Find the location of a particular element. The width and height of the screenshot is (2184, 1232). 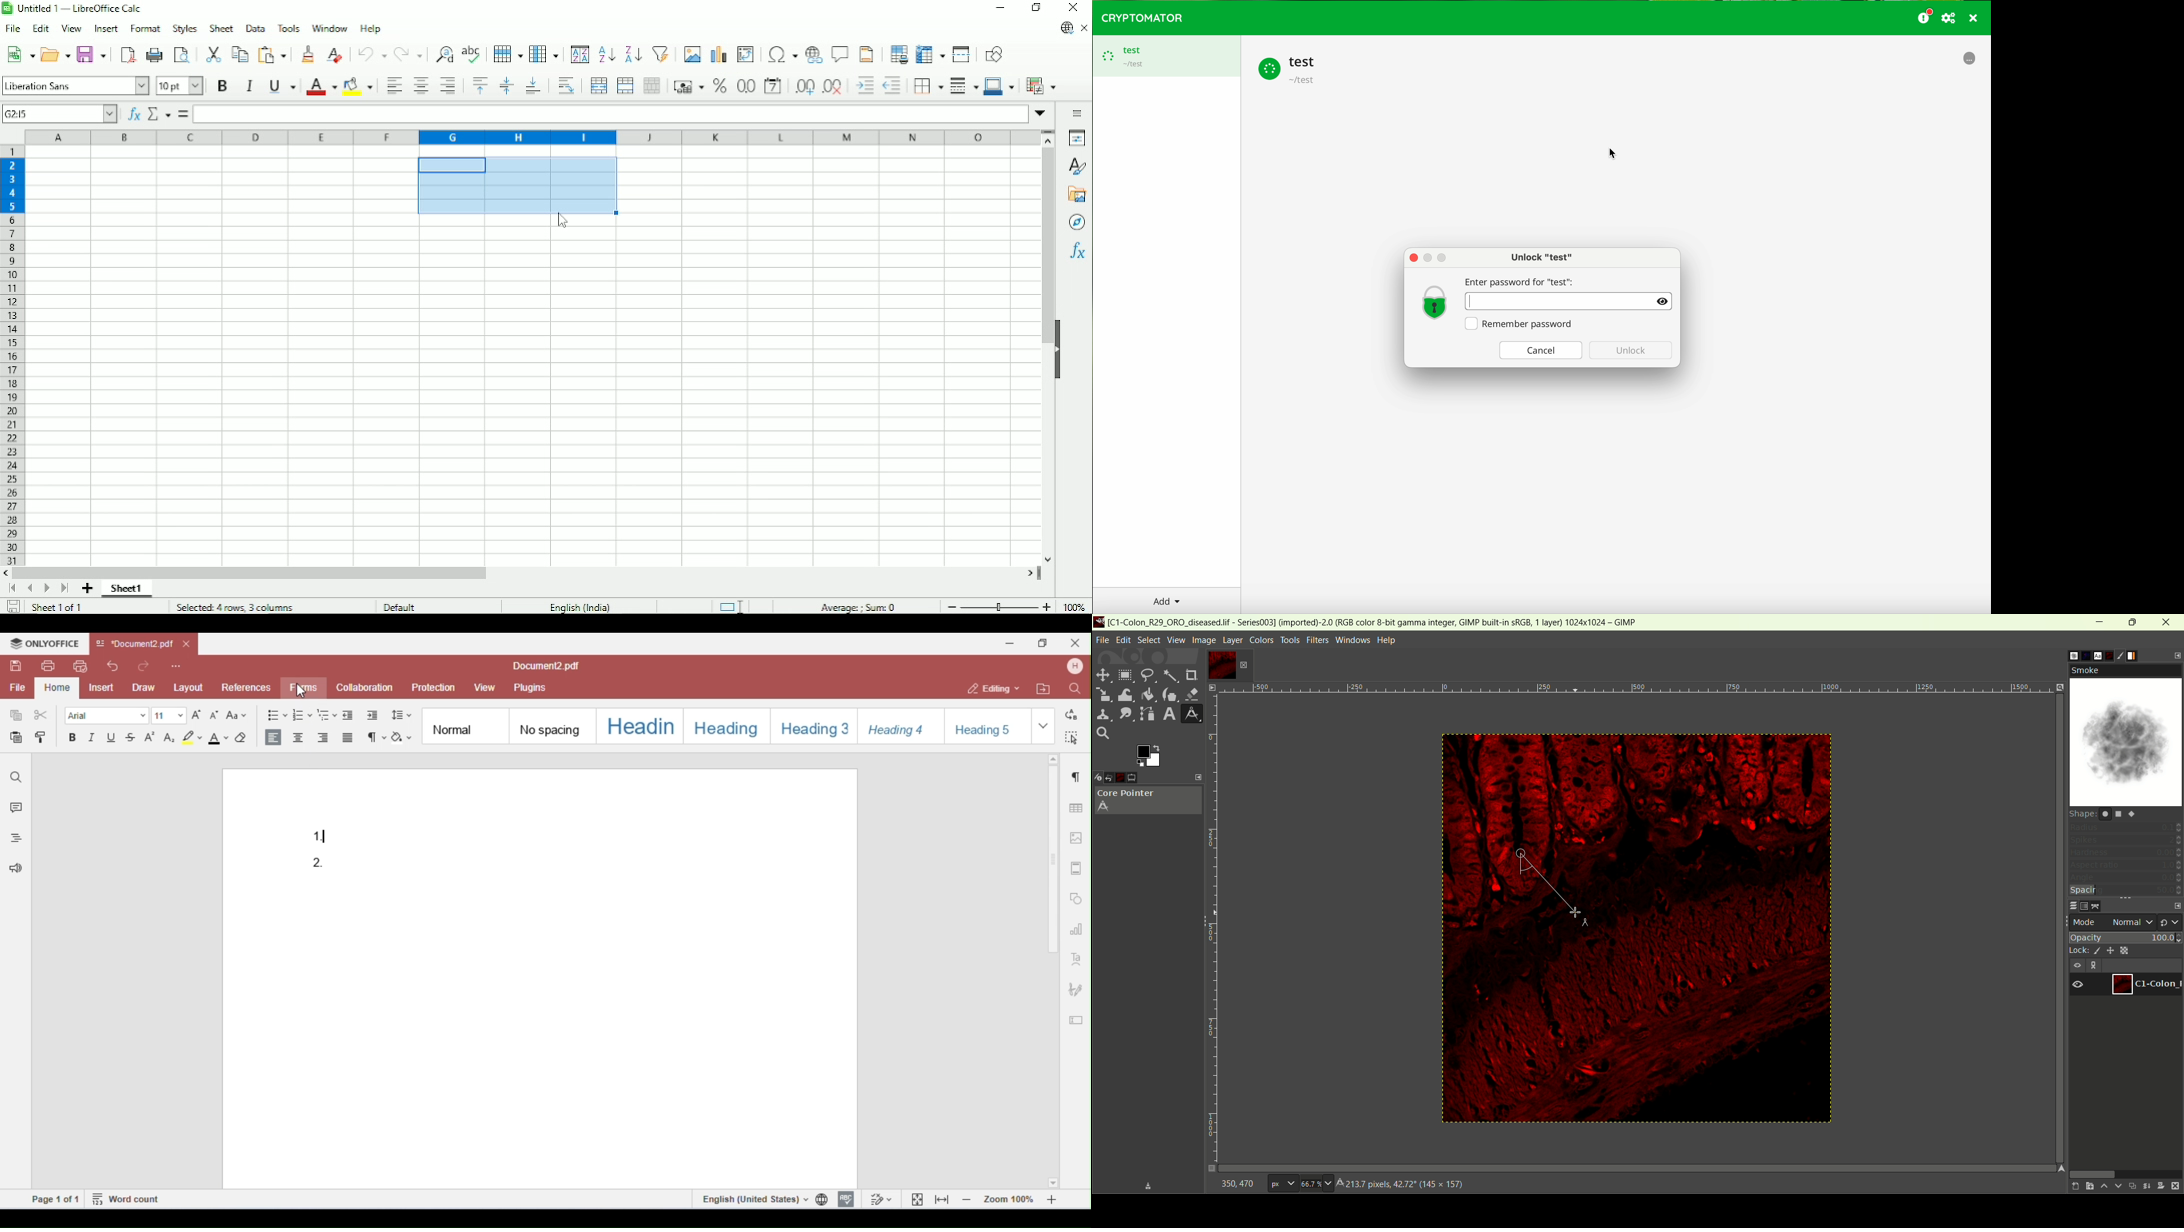

mask layer is located at coordinates (2161, 1187).